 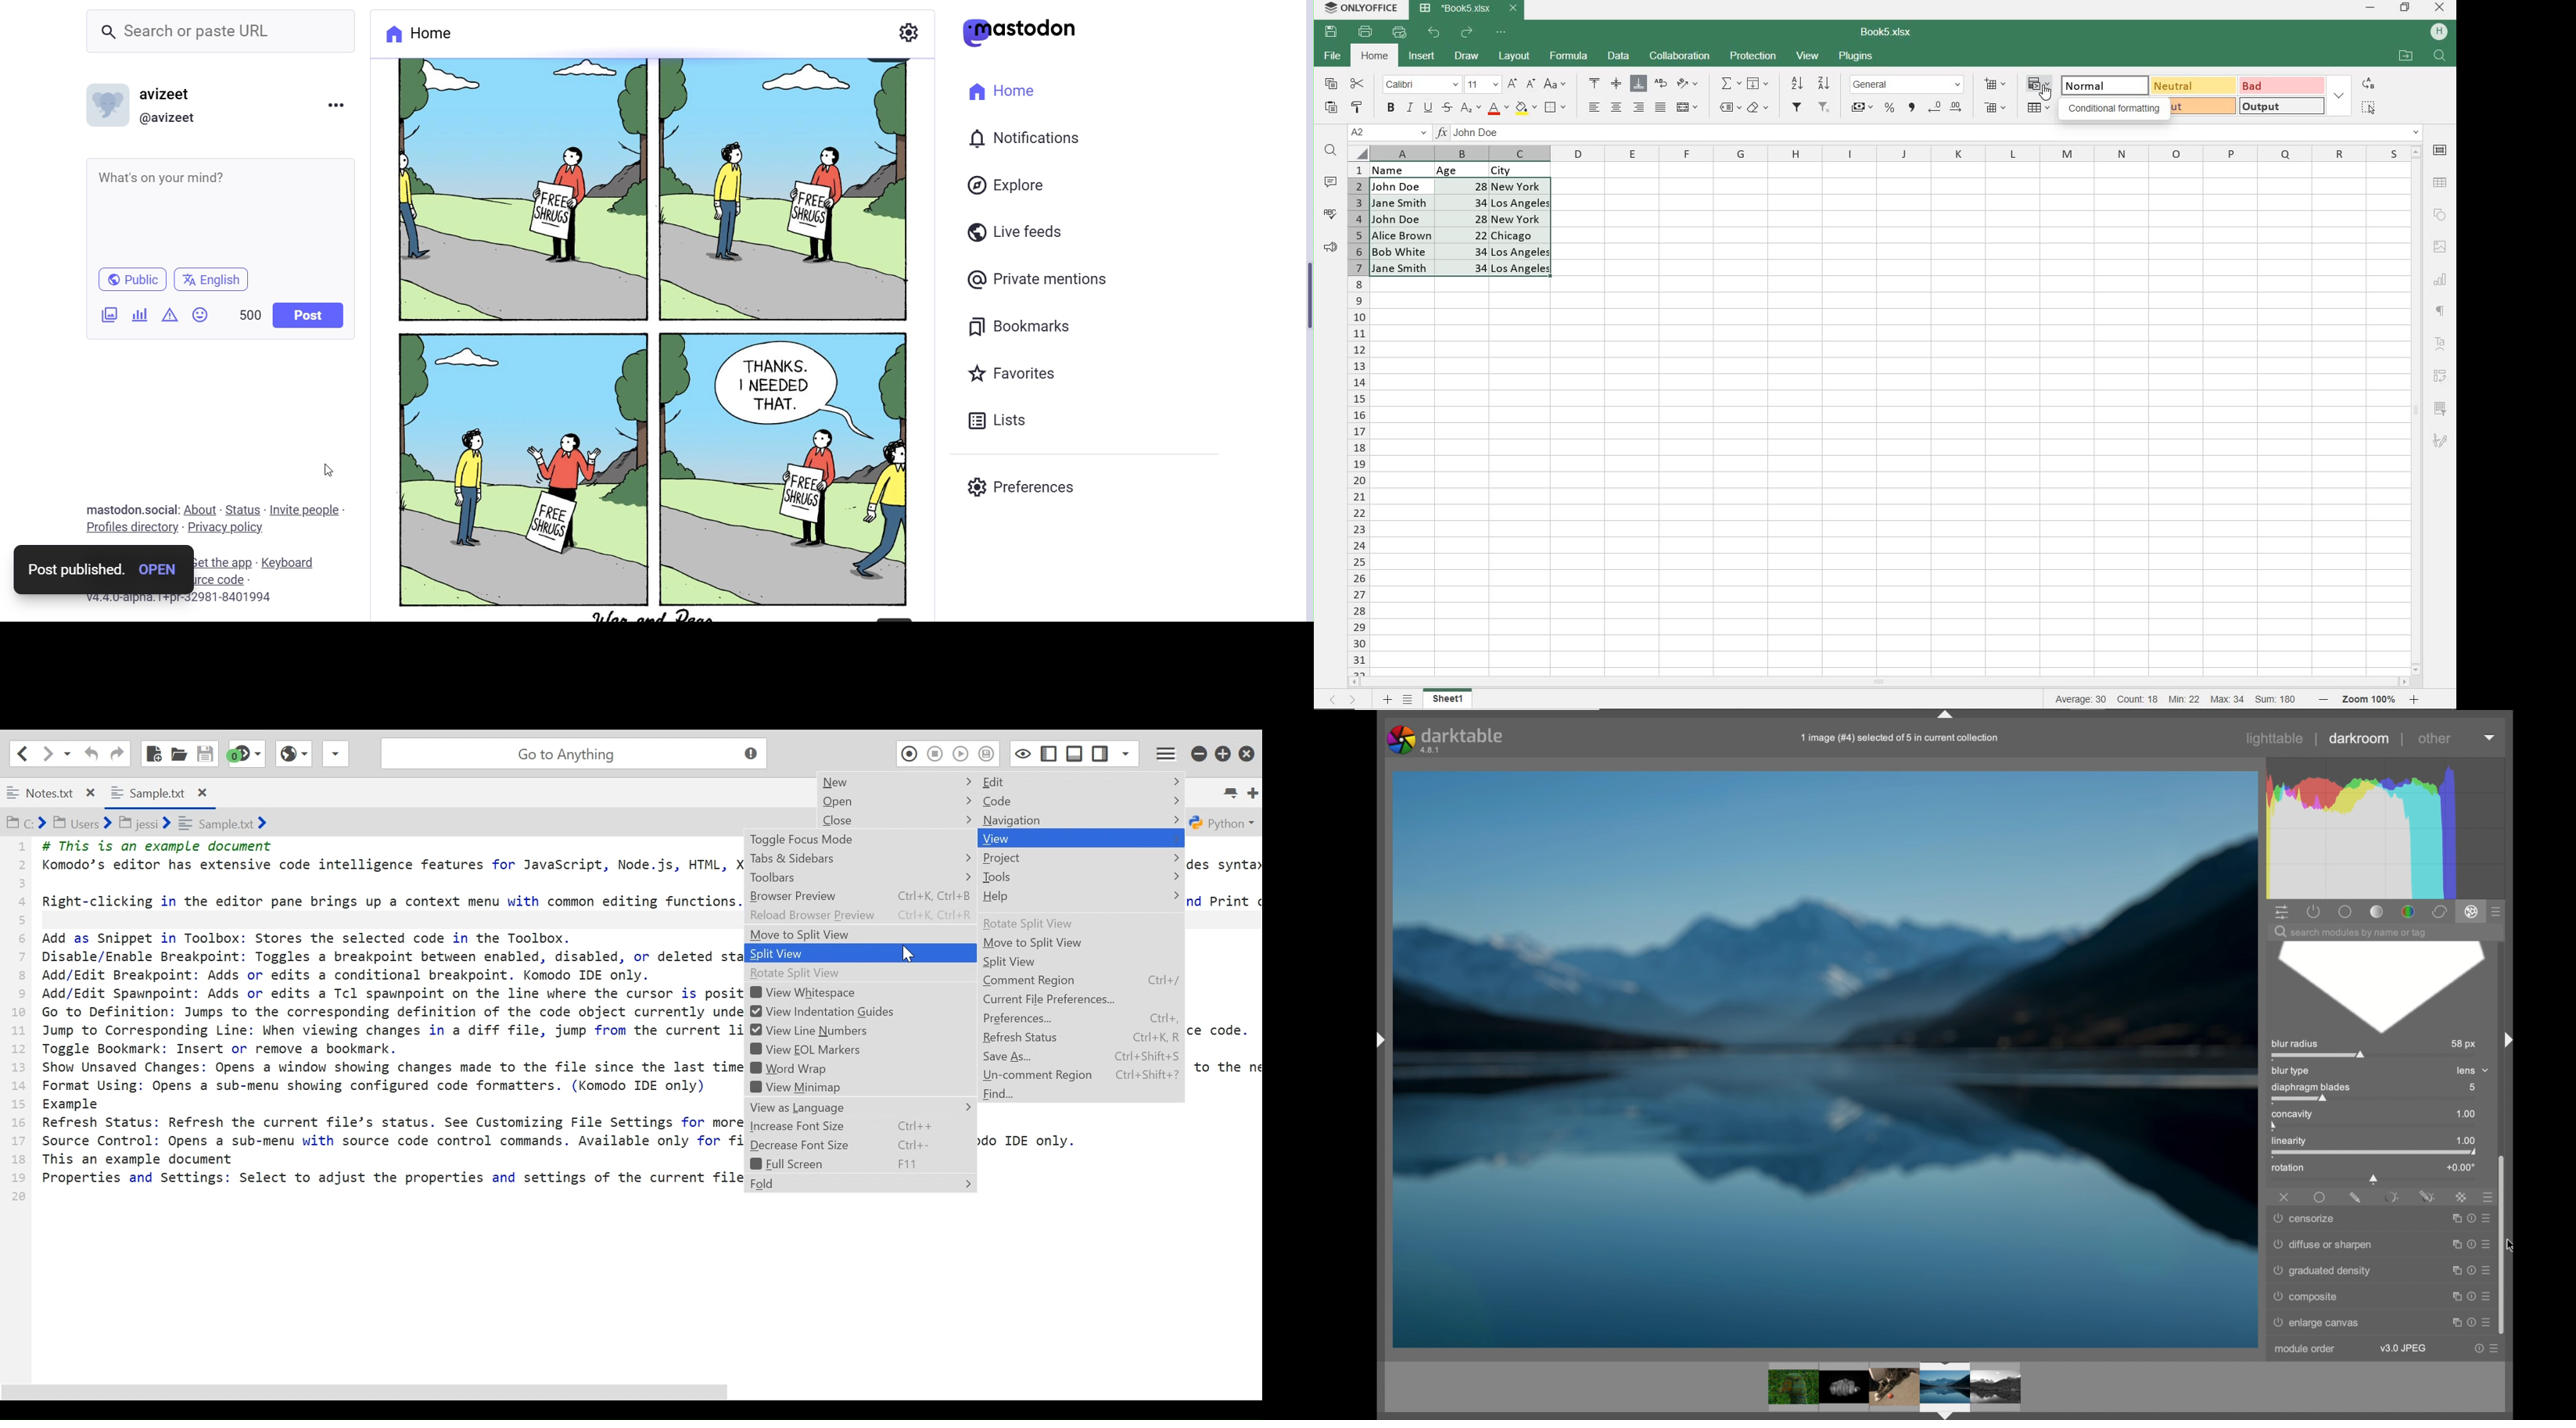 I want to click on View Browser, so click(x=293, y=753).